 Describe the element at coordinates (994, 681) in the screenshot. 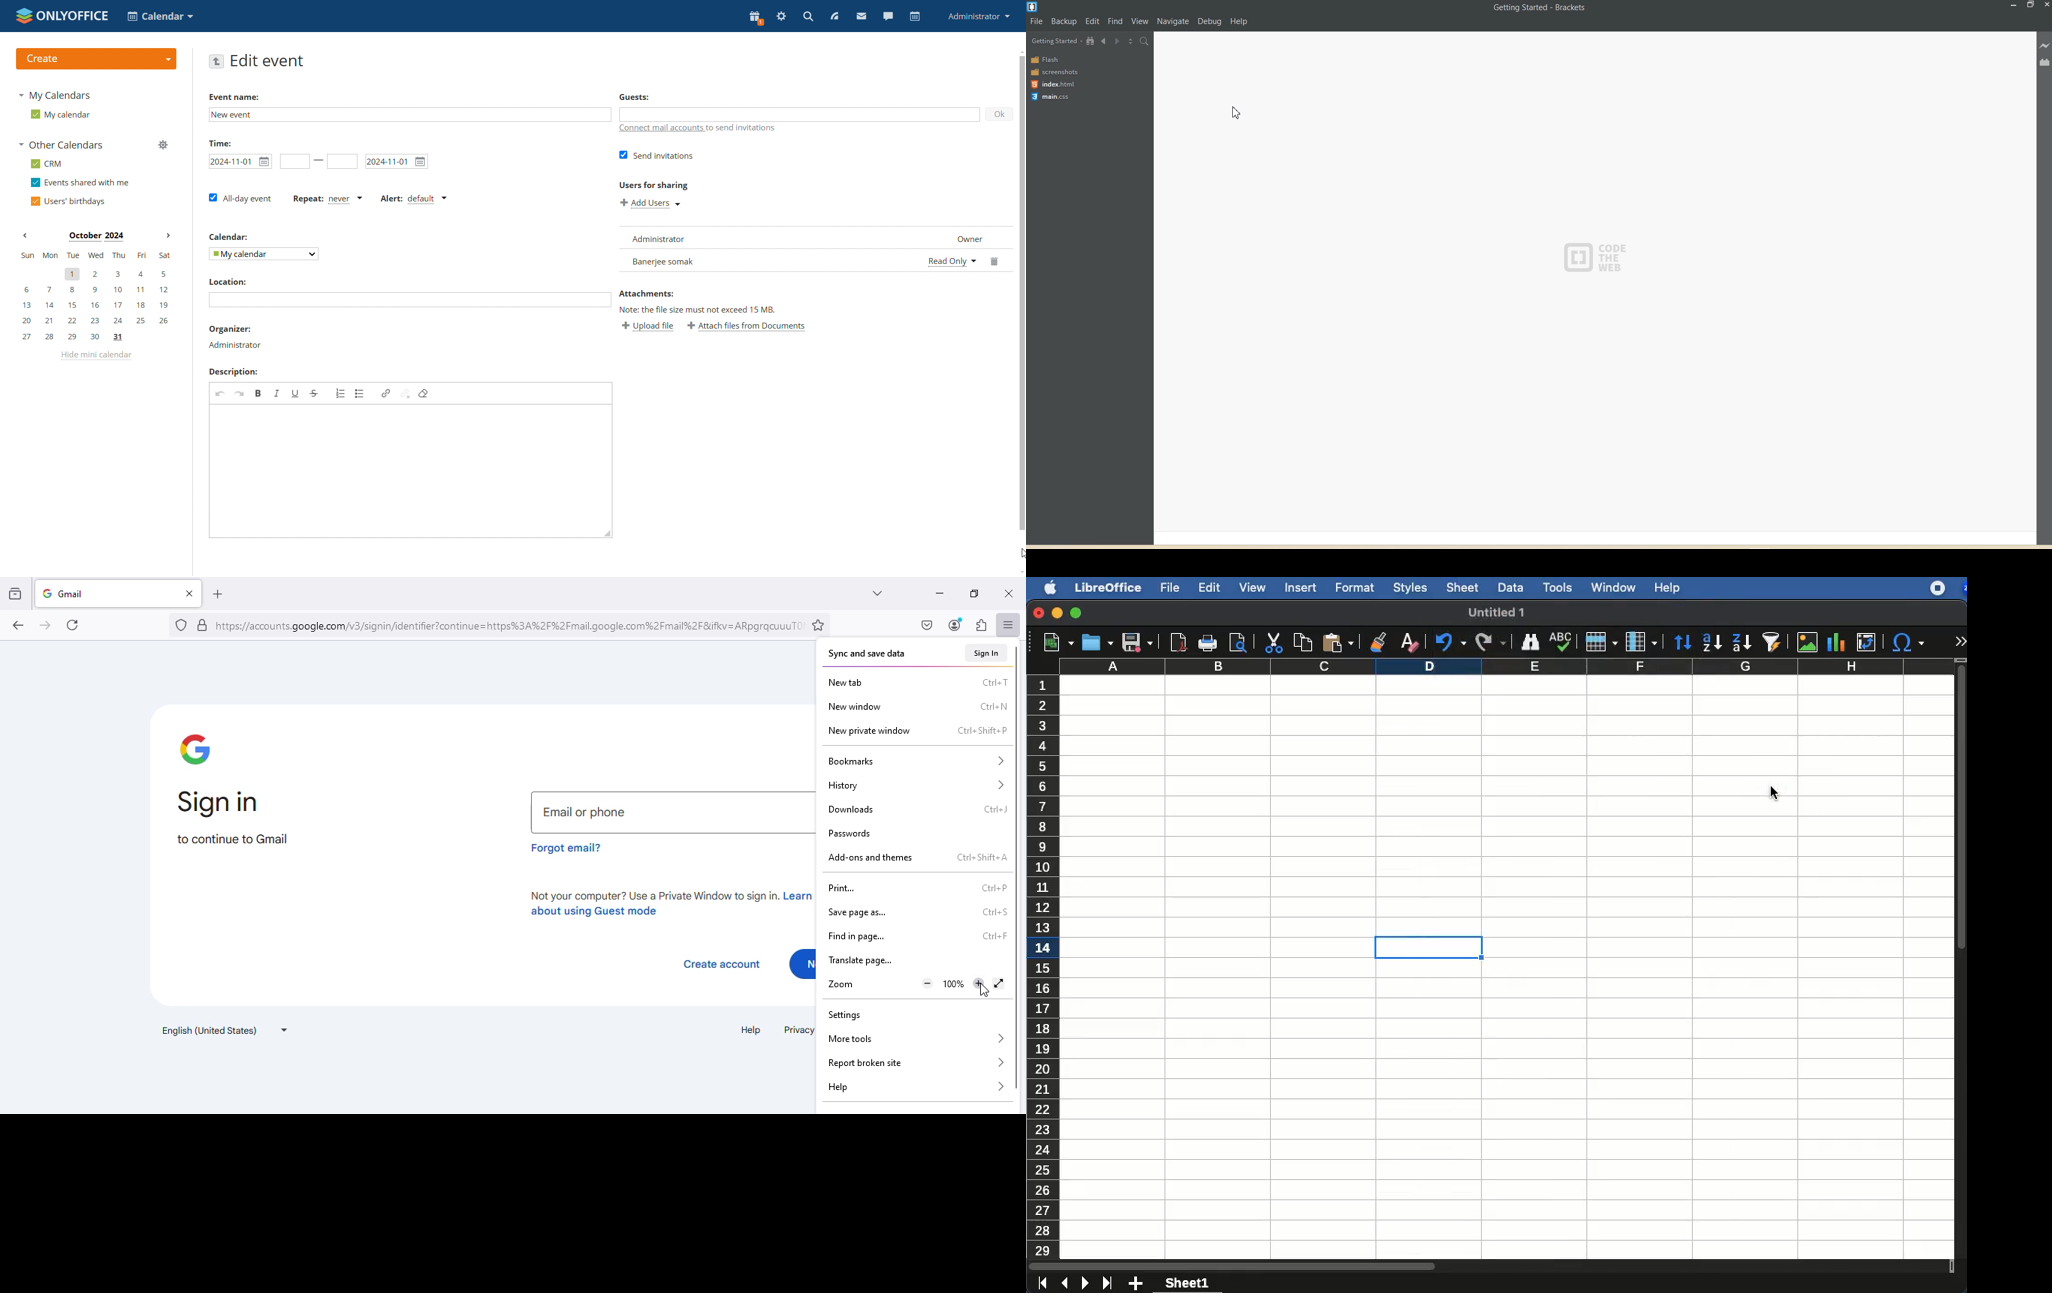

I see `shortcut for new tab` at that location.